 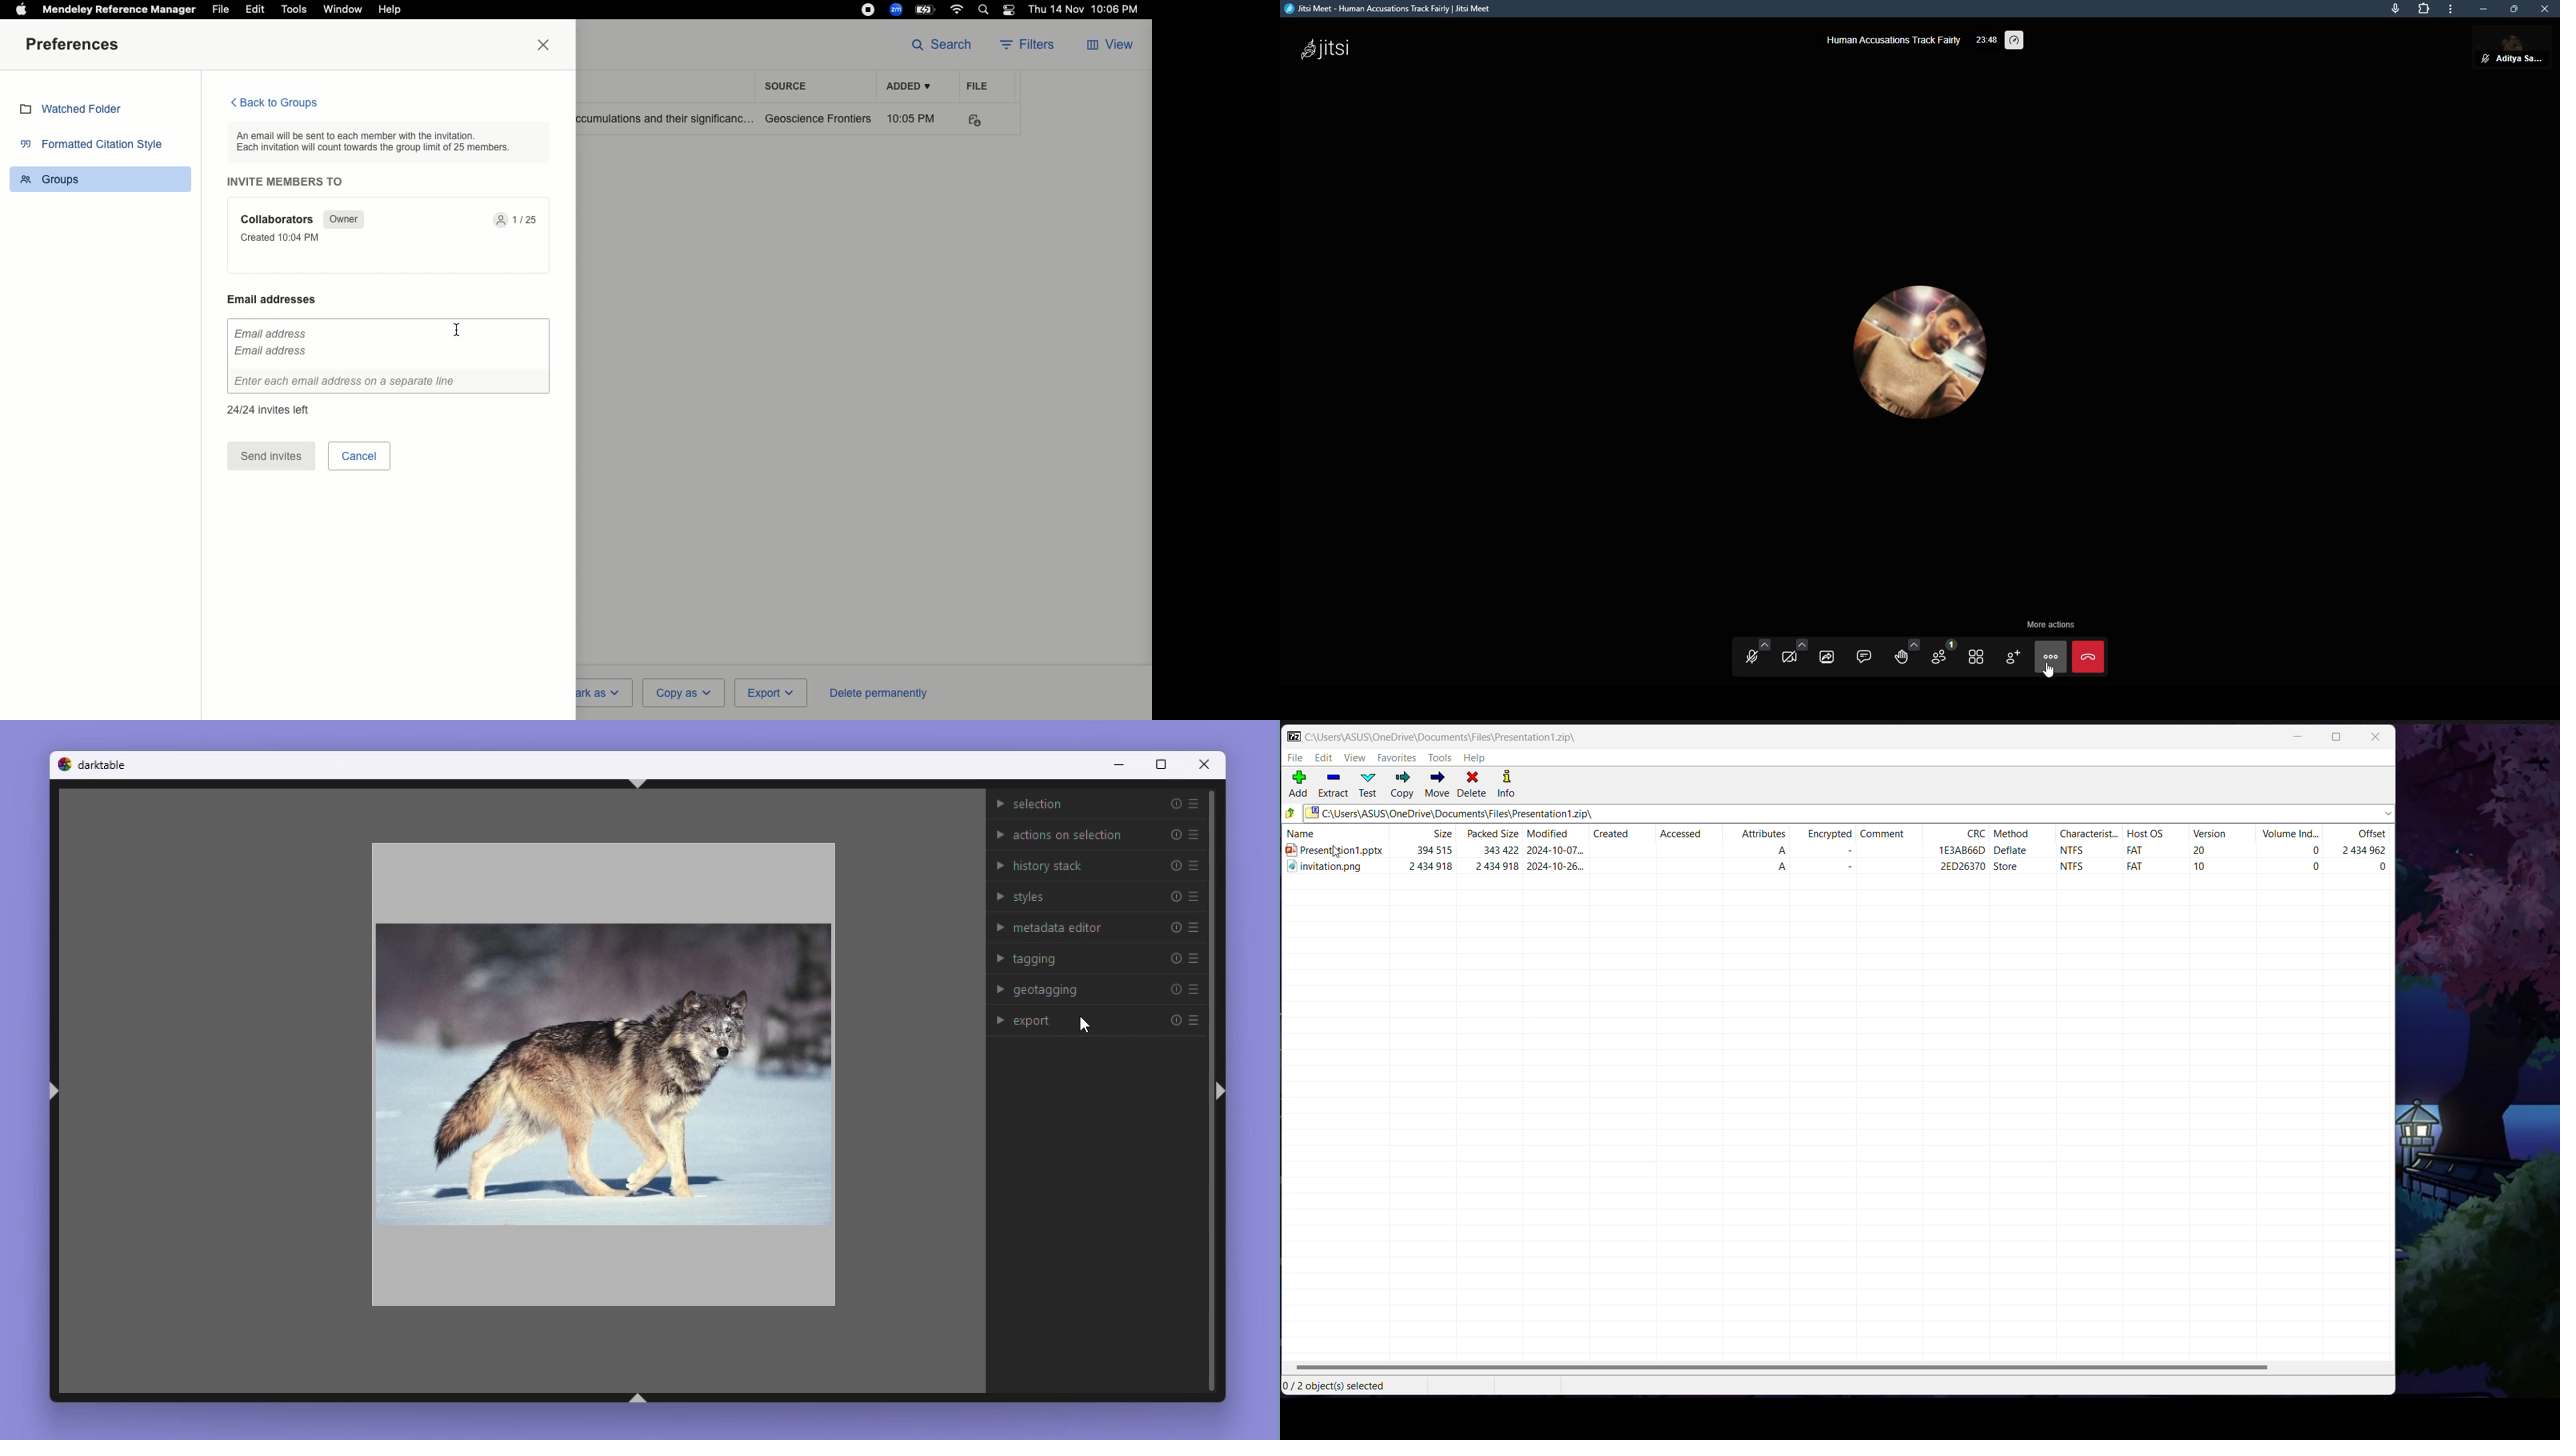 What do you see at coordinates (1499, 850) in the screenshot?
I see `343422` at bounding box center [1499, 850].